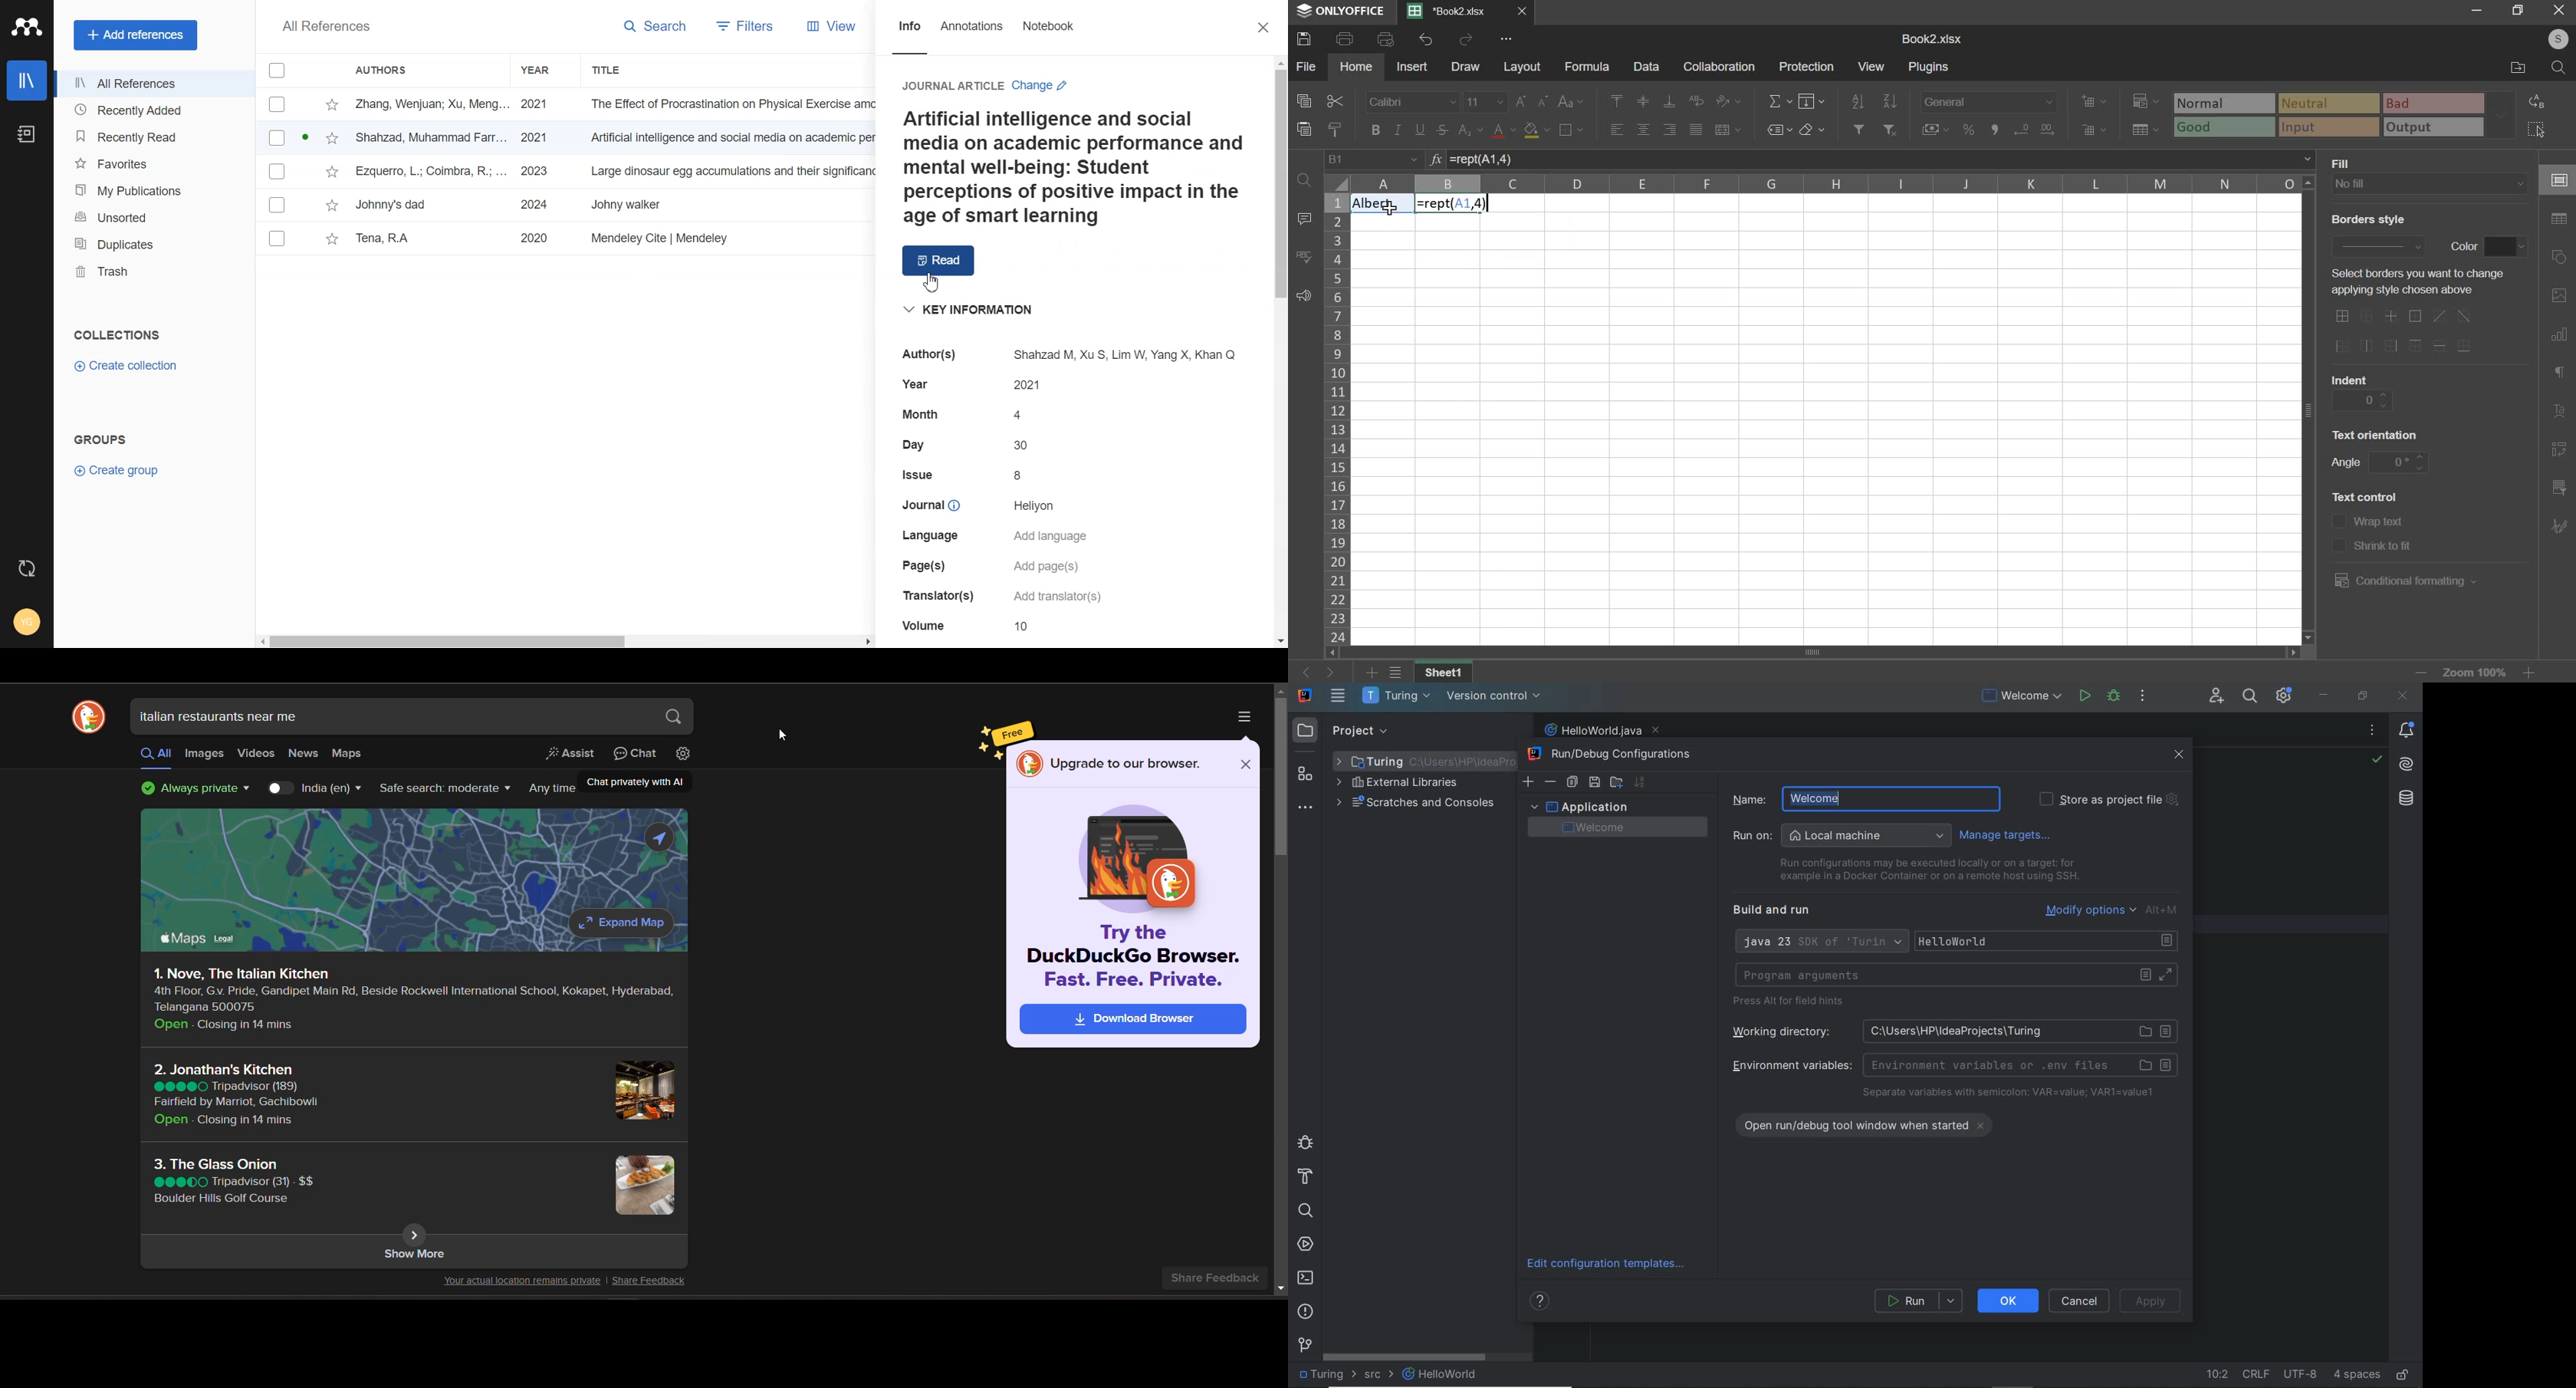 This screenshot has width=2576, height=1400. What do you see at coordinates (1335, 100) in the screenshot?
I see `cut` at bounding box center [1335, 100].